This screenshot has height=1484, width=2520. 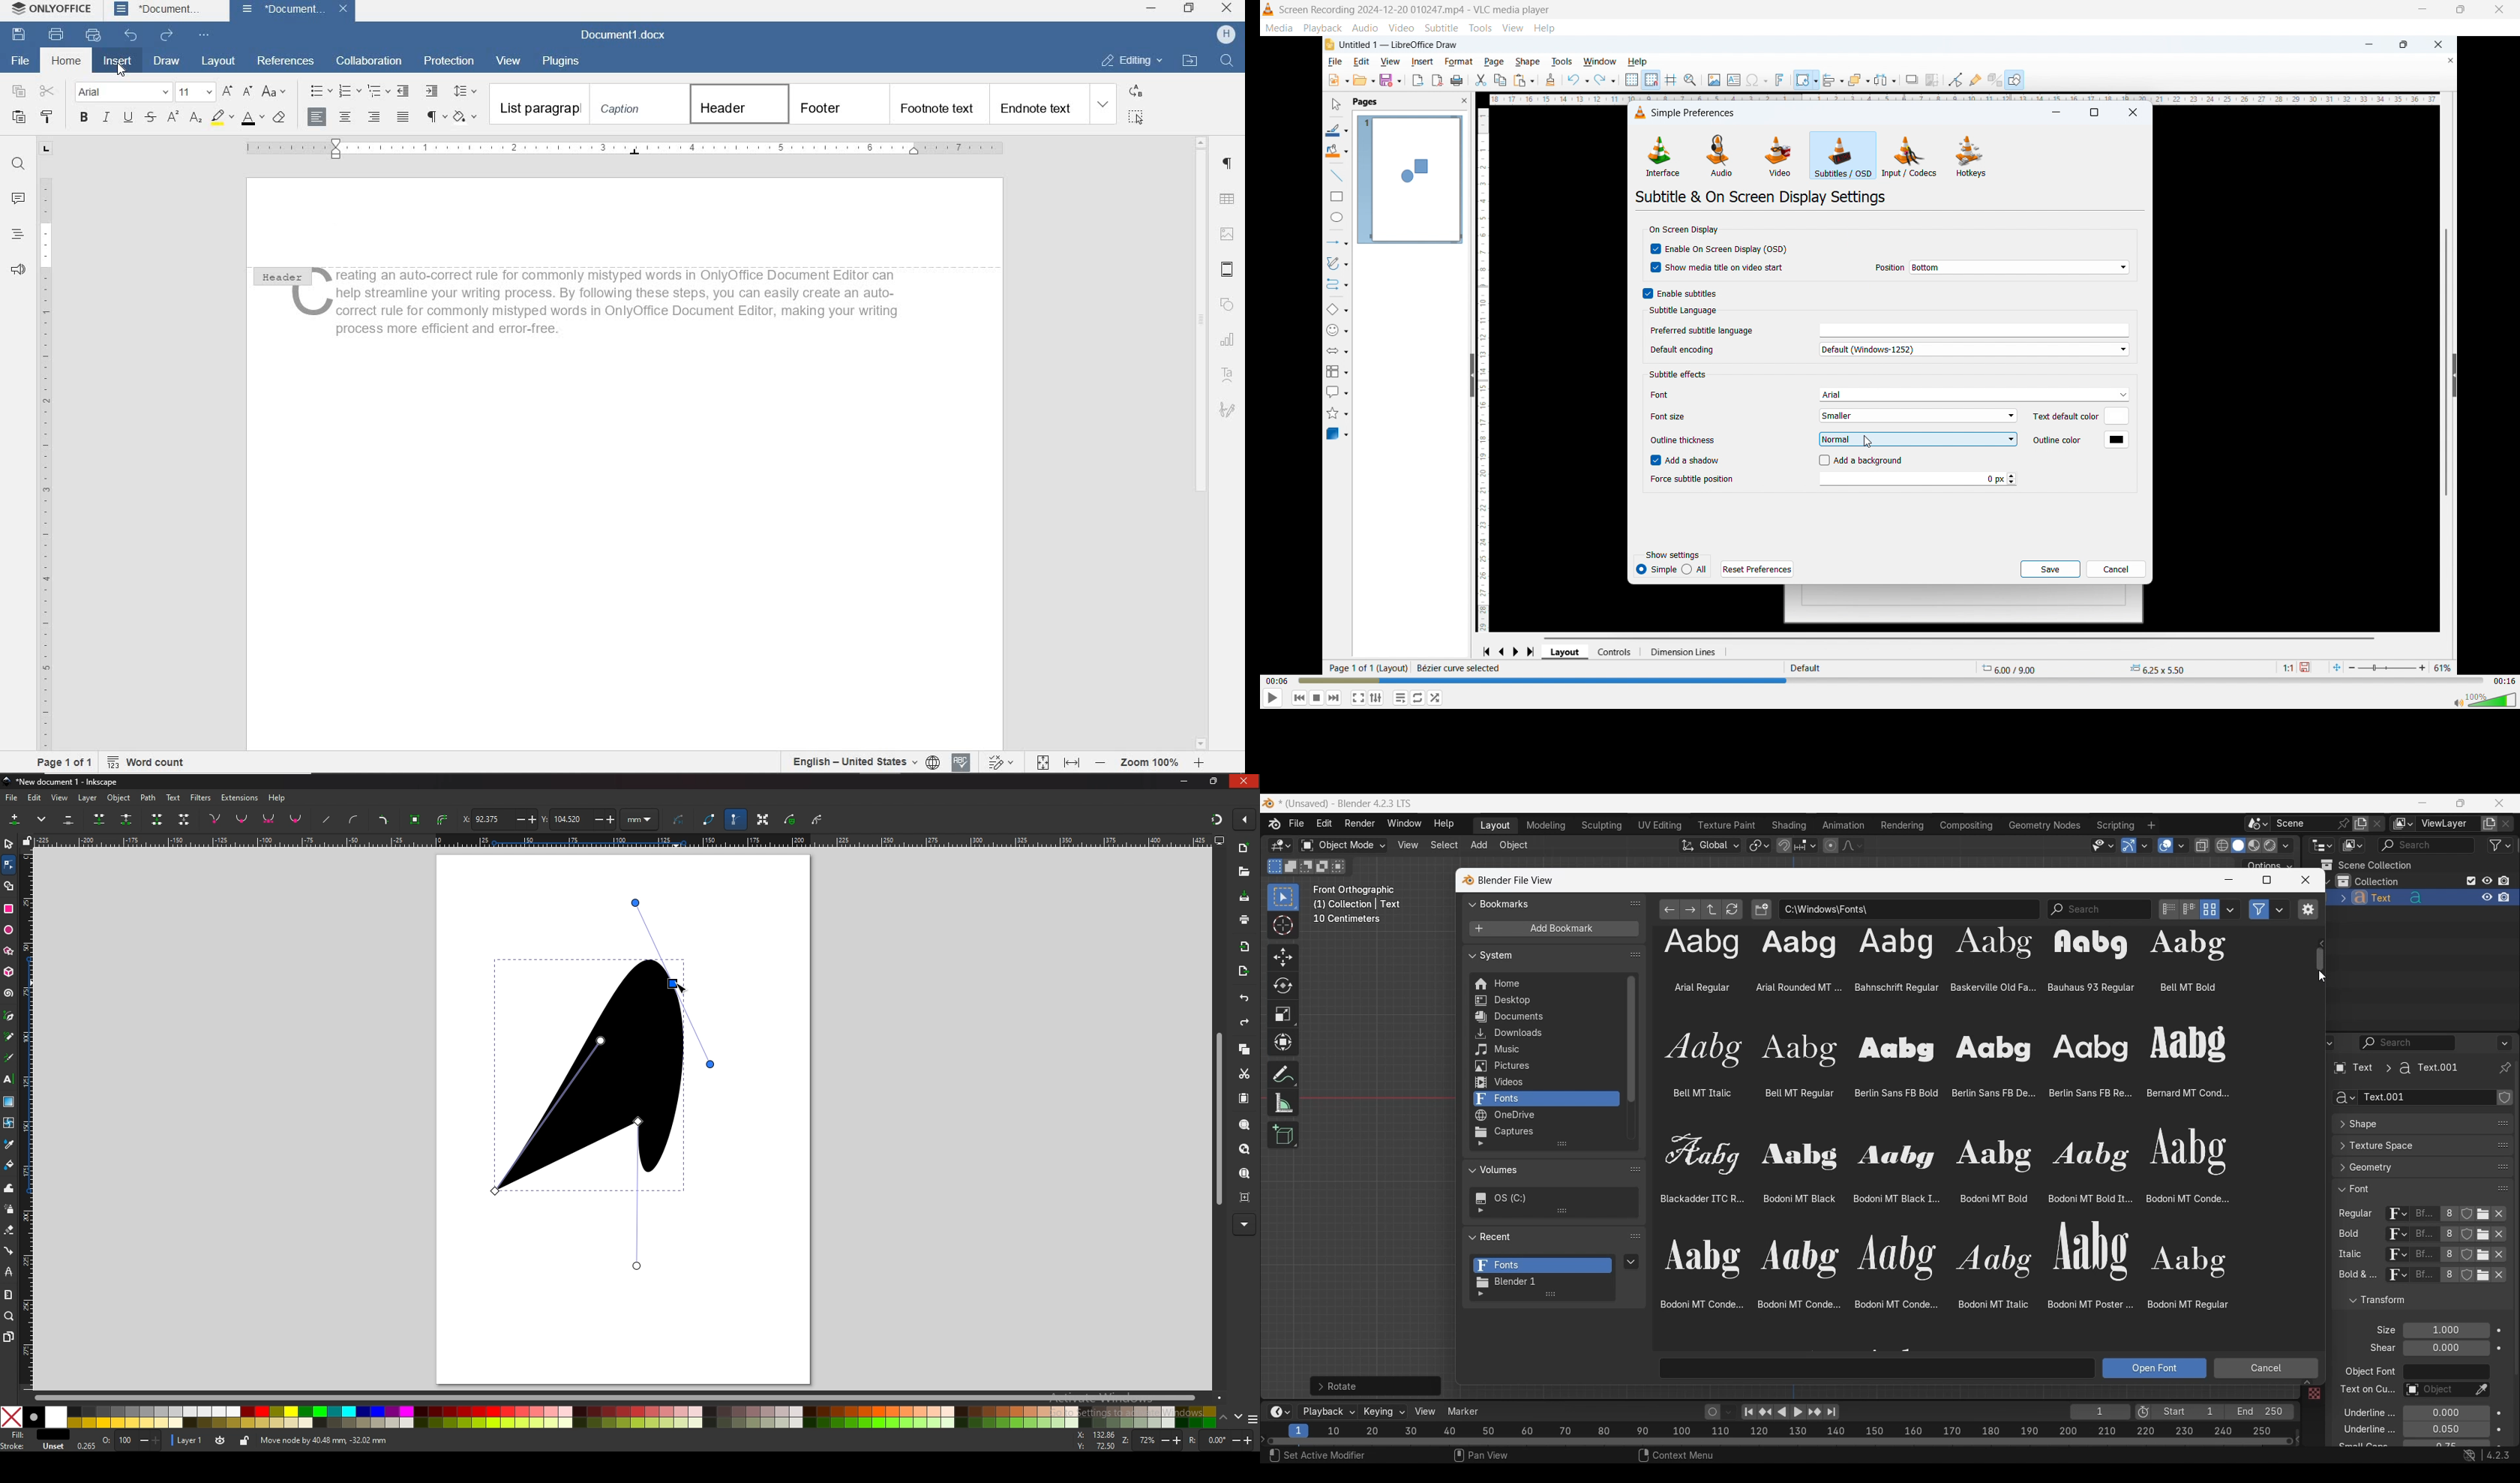 I want to click on shape builder, so click(x=9, y=886).